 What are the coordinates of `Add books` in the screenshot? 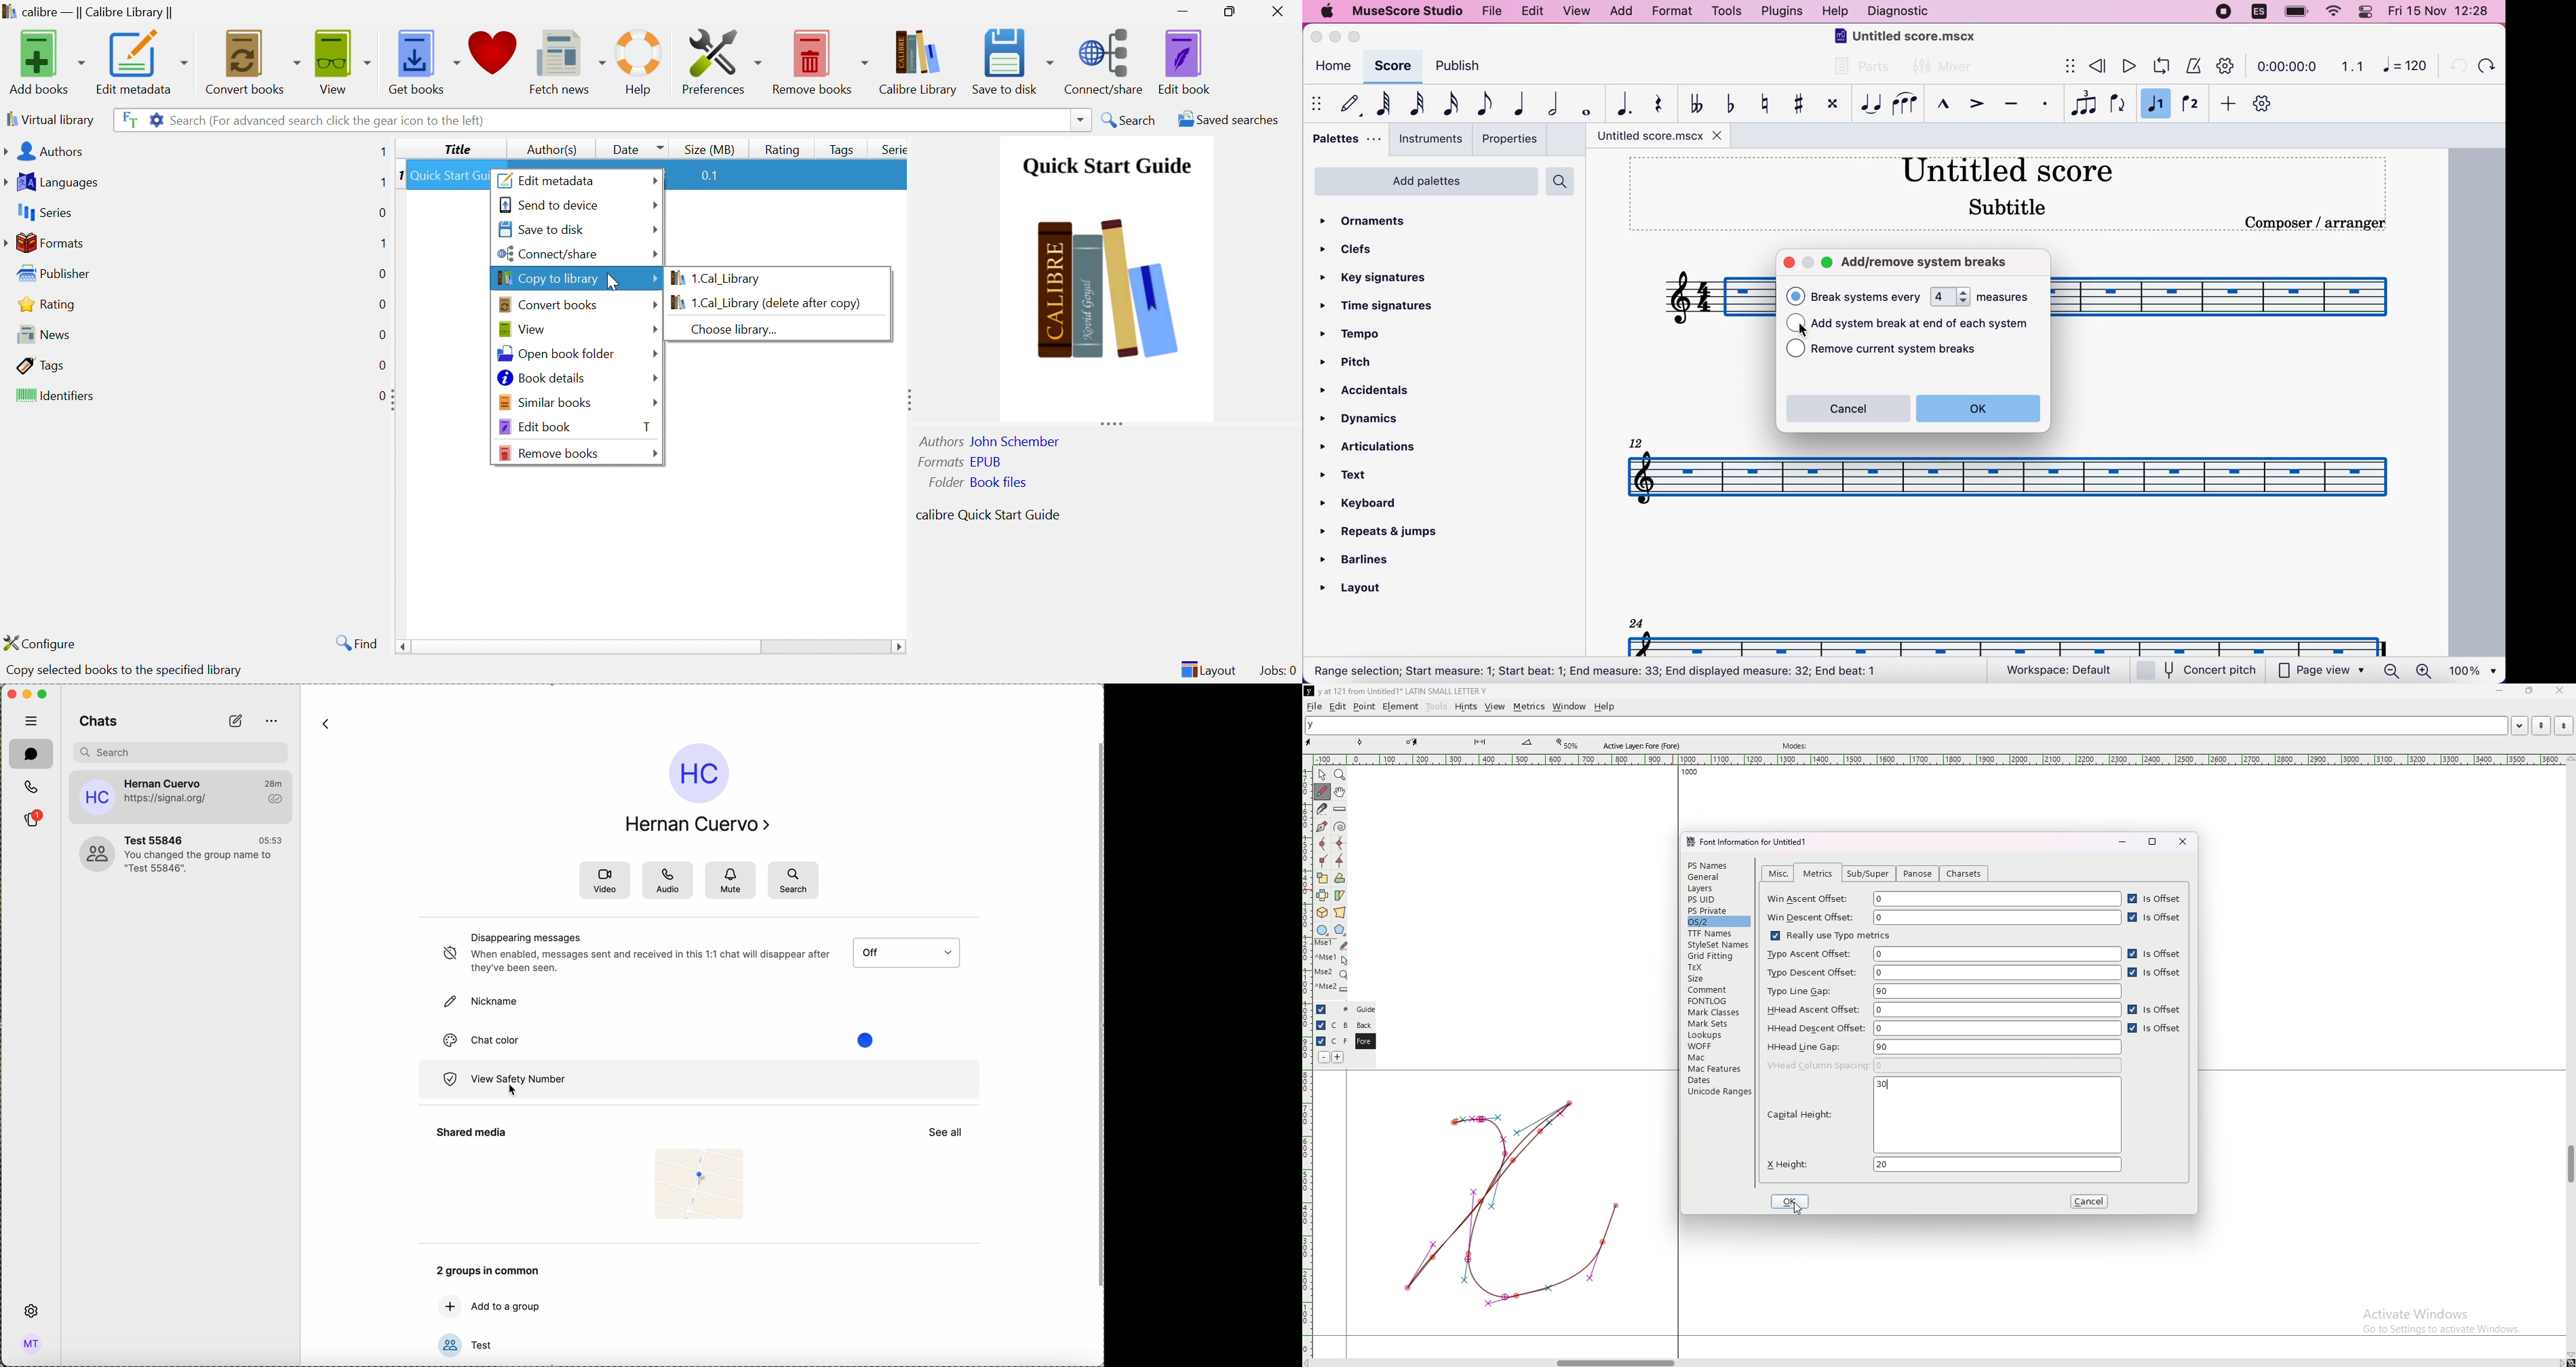 It's located at (47, 60).